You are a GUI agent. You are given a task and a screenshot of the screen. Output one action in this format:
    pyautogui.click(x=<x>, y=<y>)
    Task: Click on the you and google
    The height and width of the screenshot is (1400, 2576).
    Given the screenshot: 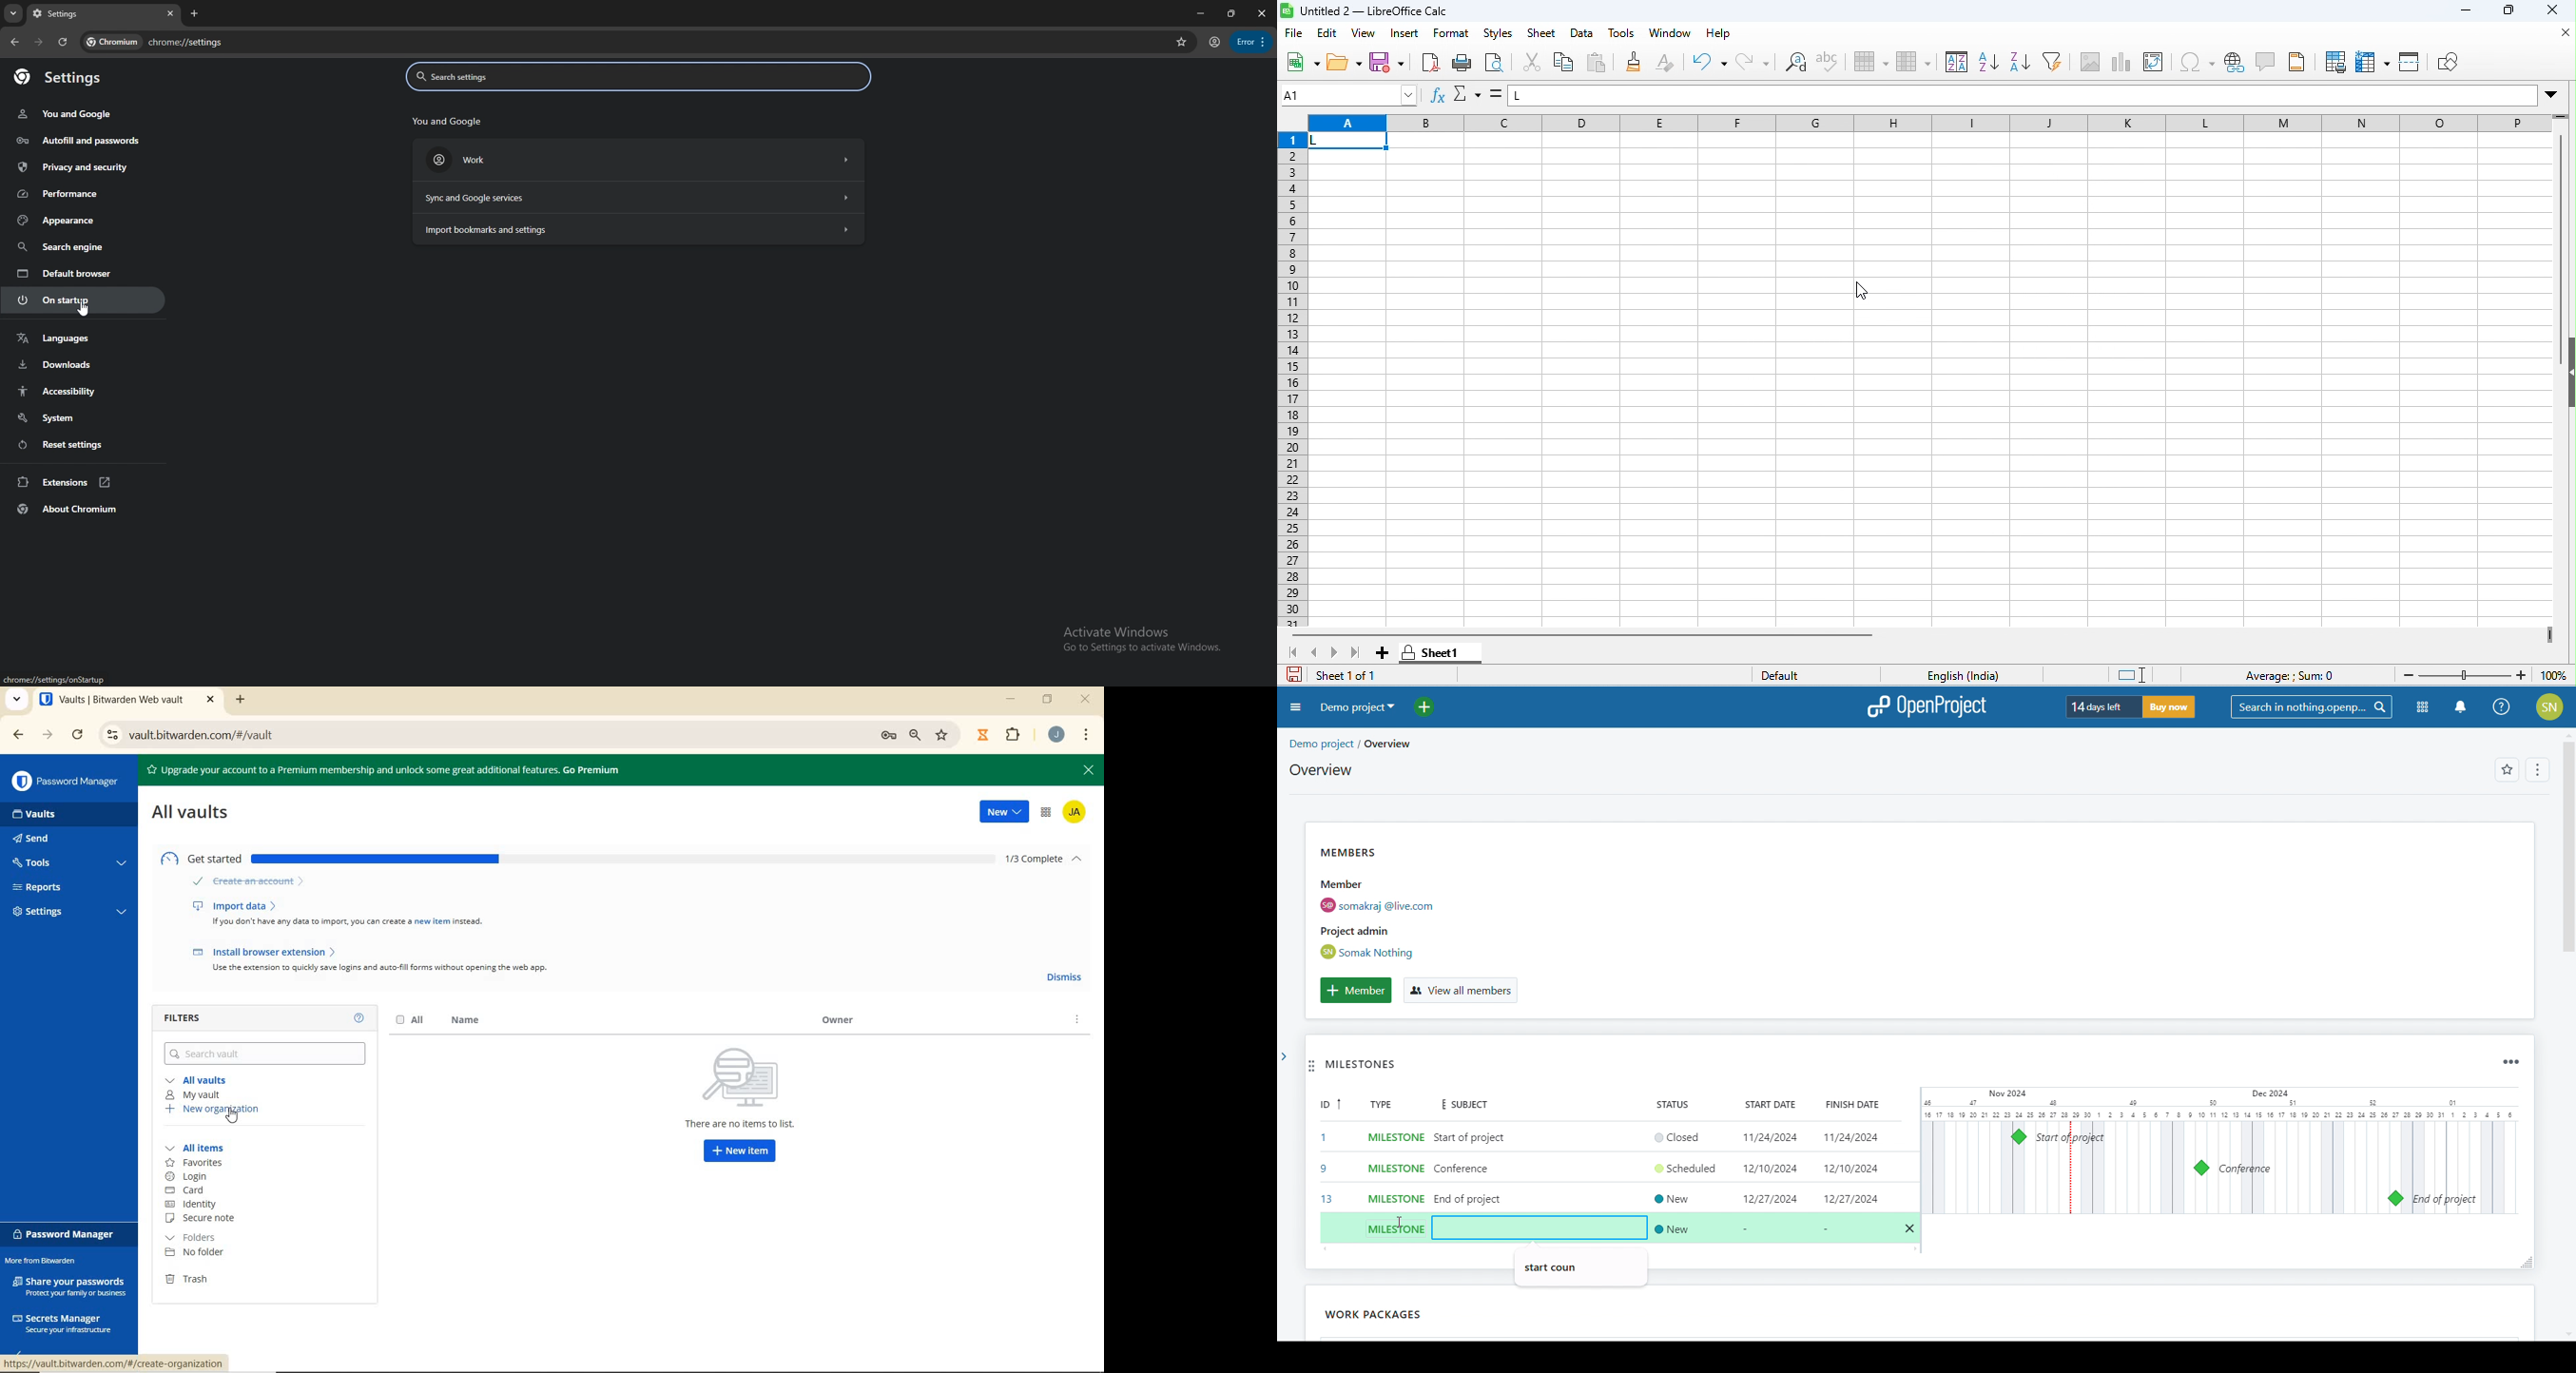 What is the action you would take?
    pyautogui.click(x=450, y=120)
    